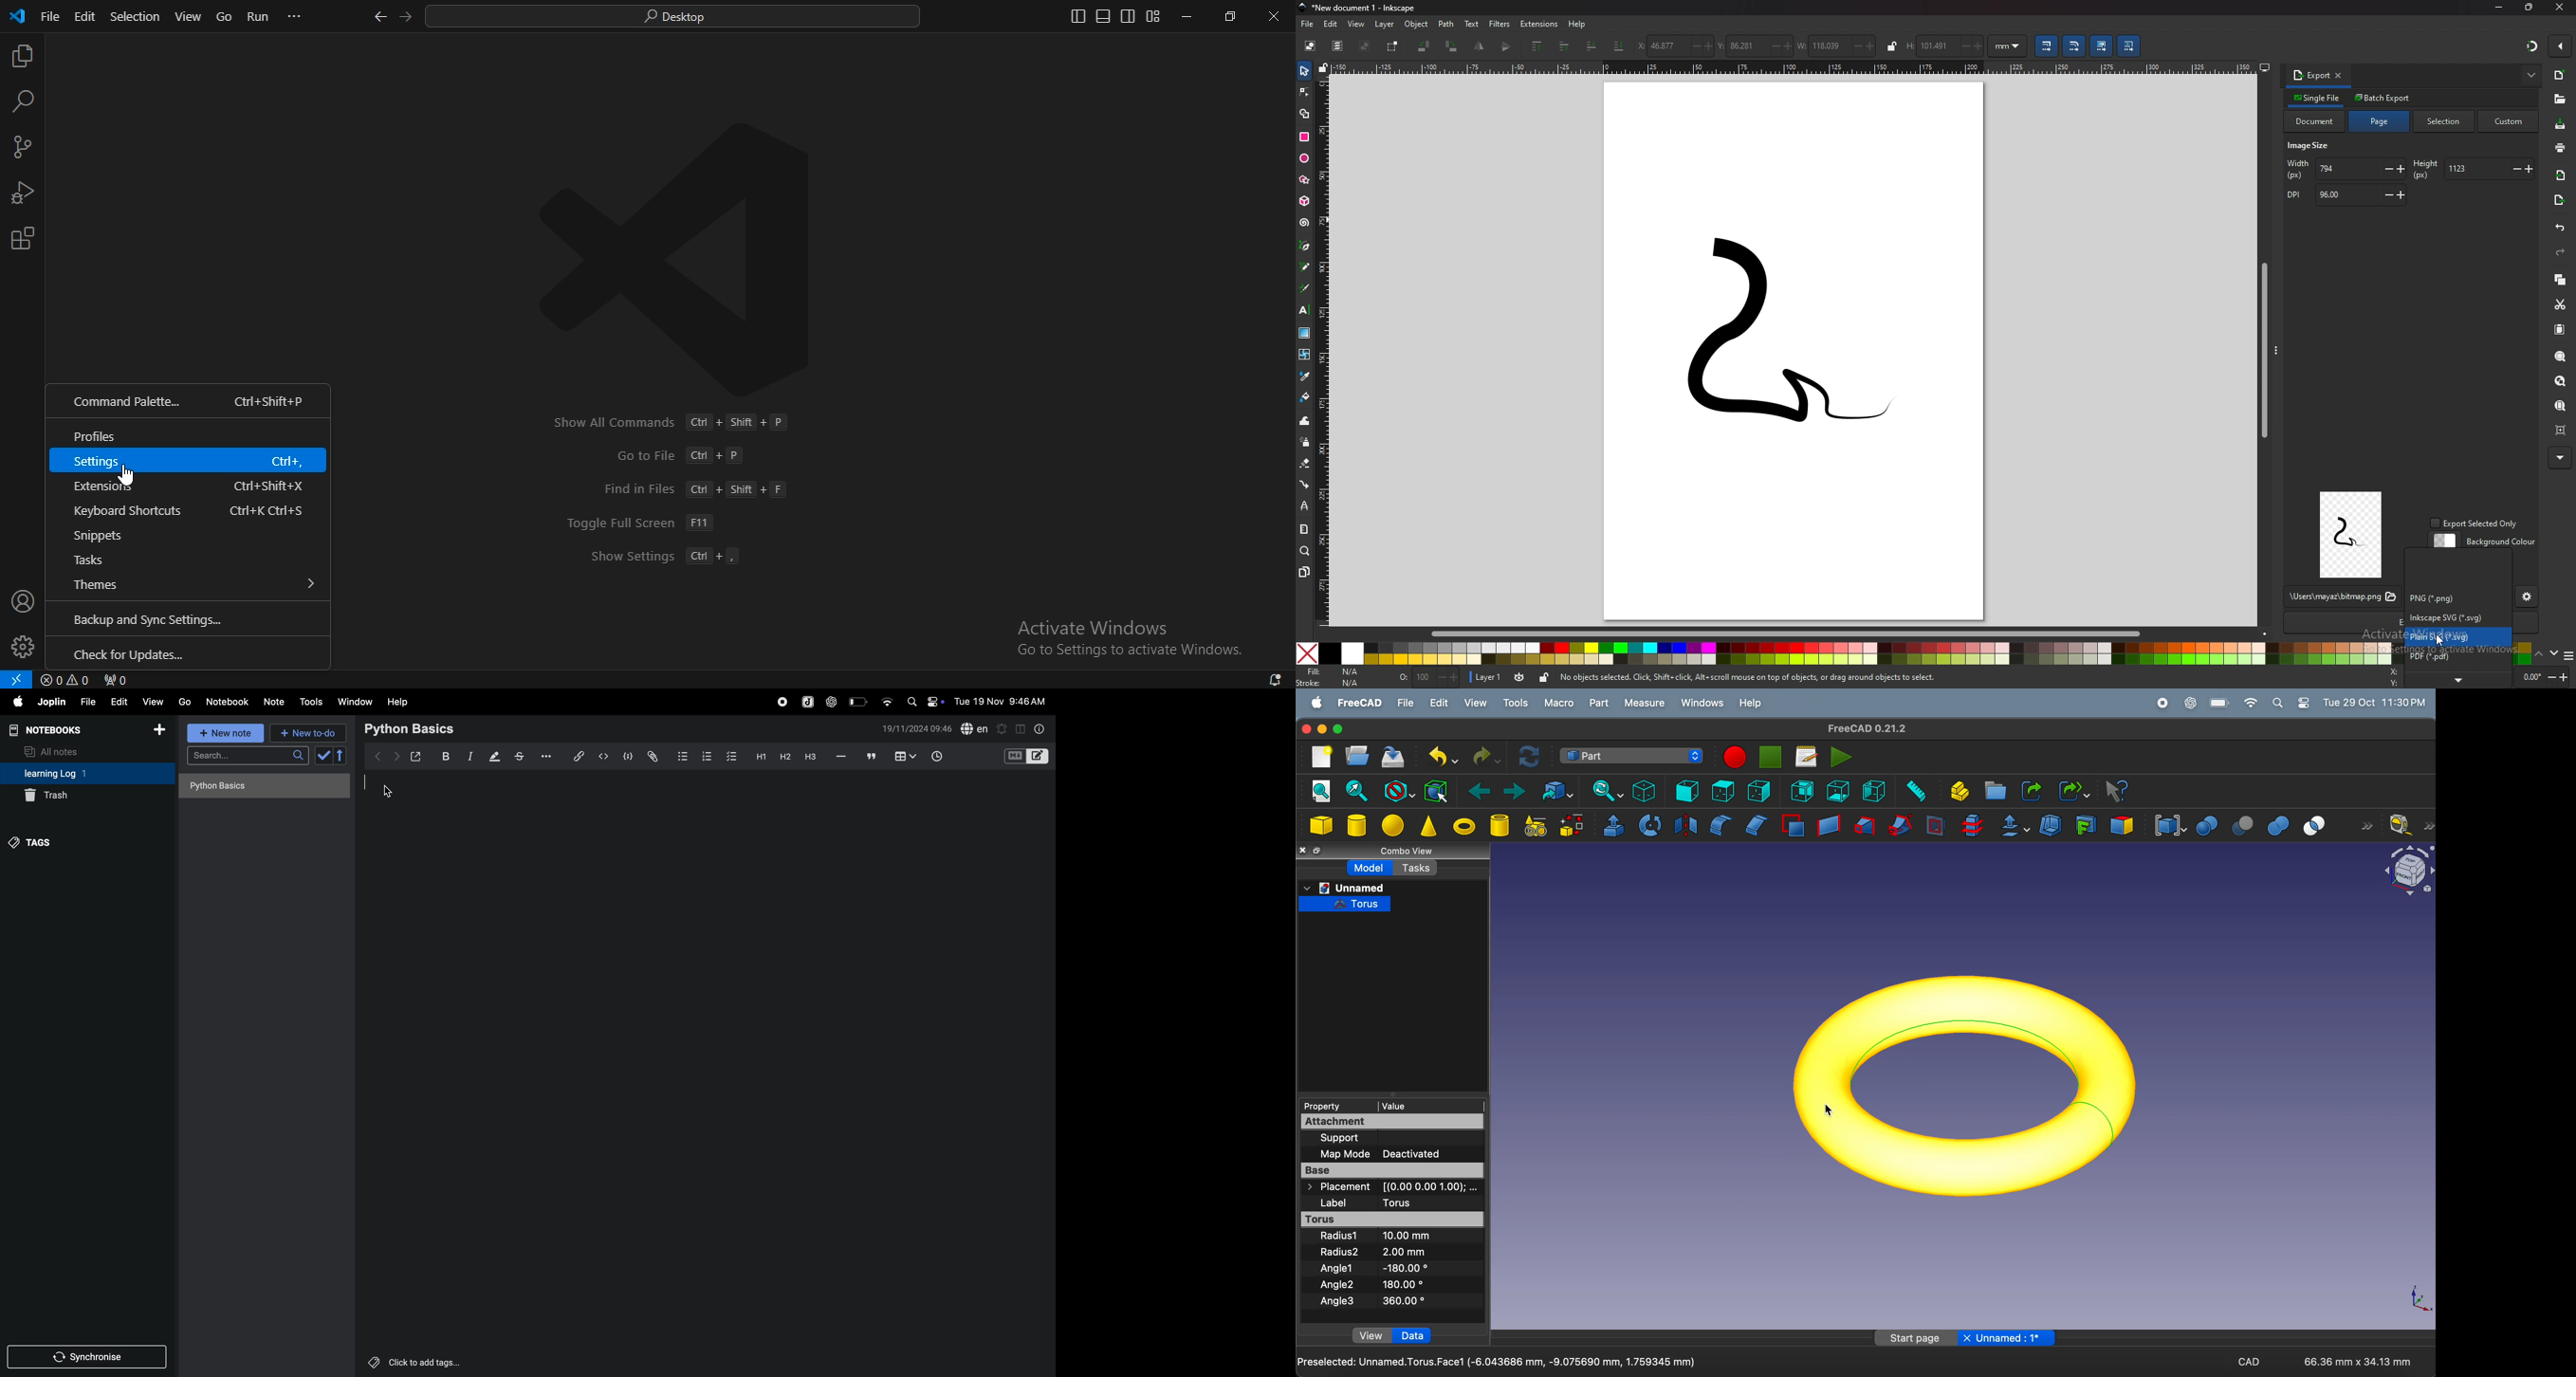  I want to click on search, so click(248, 758).